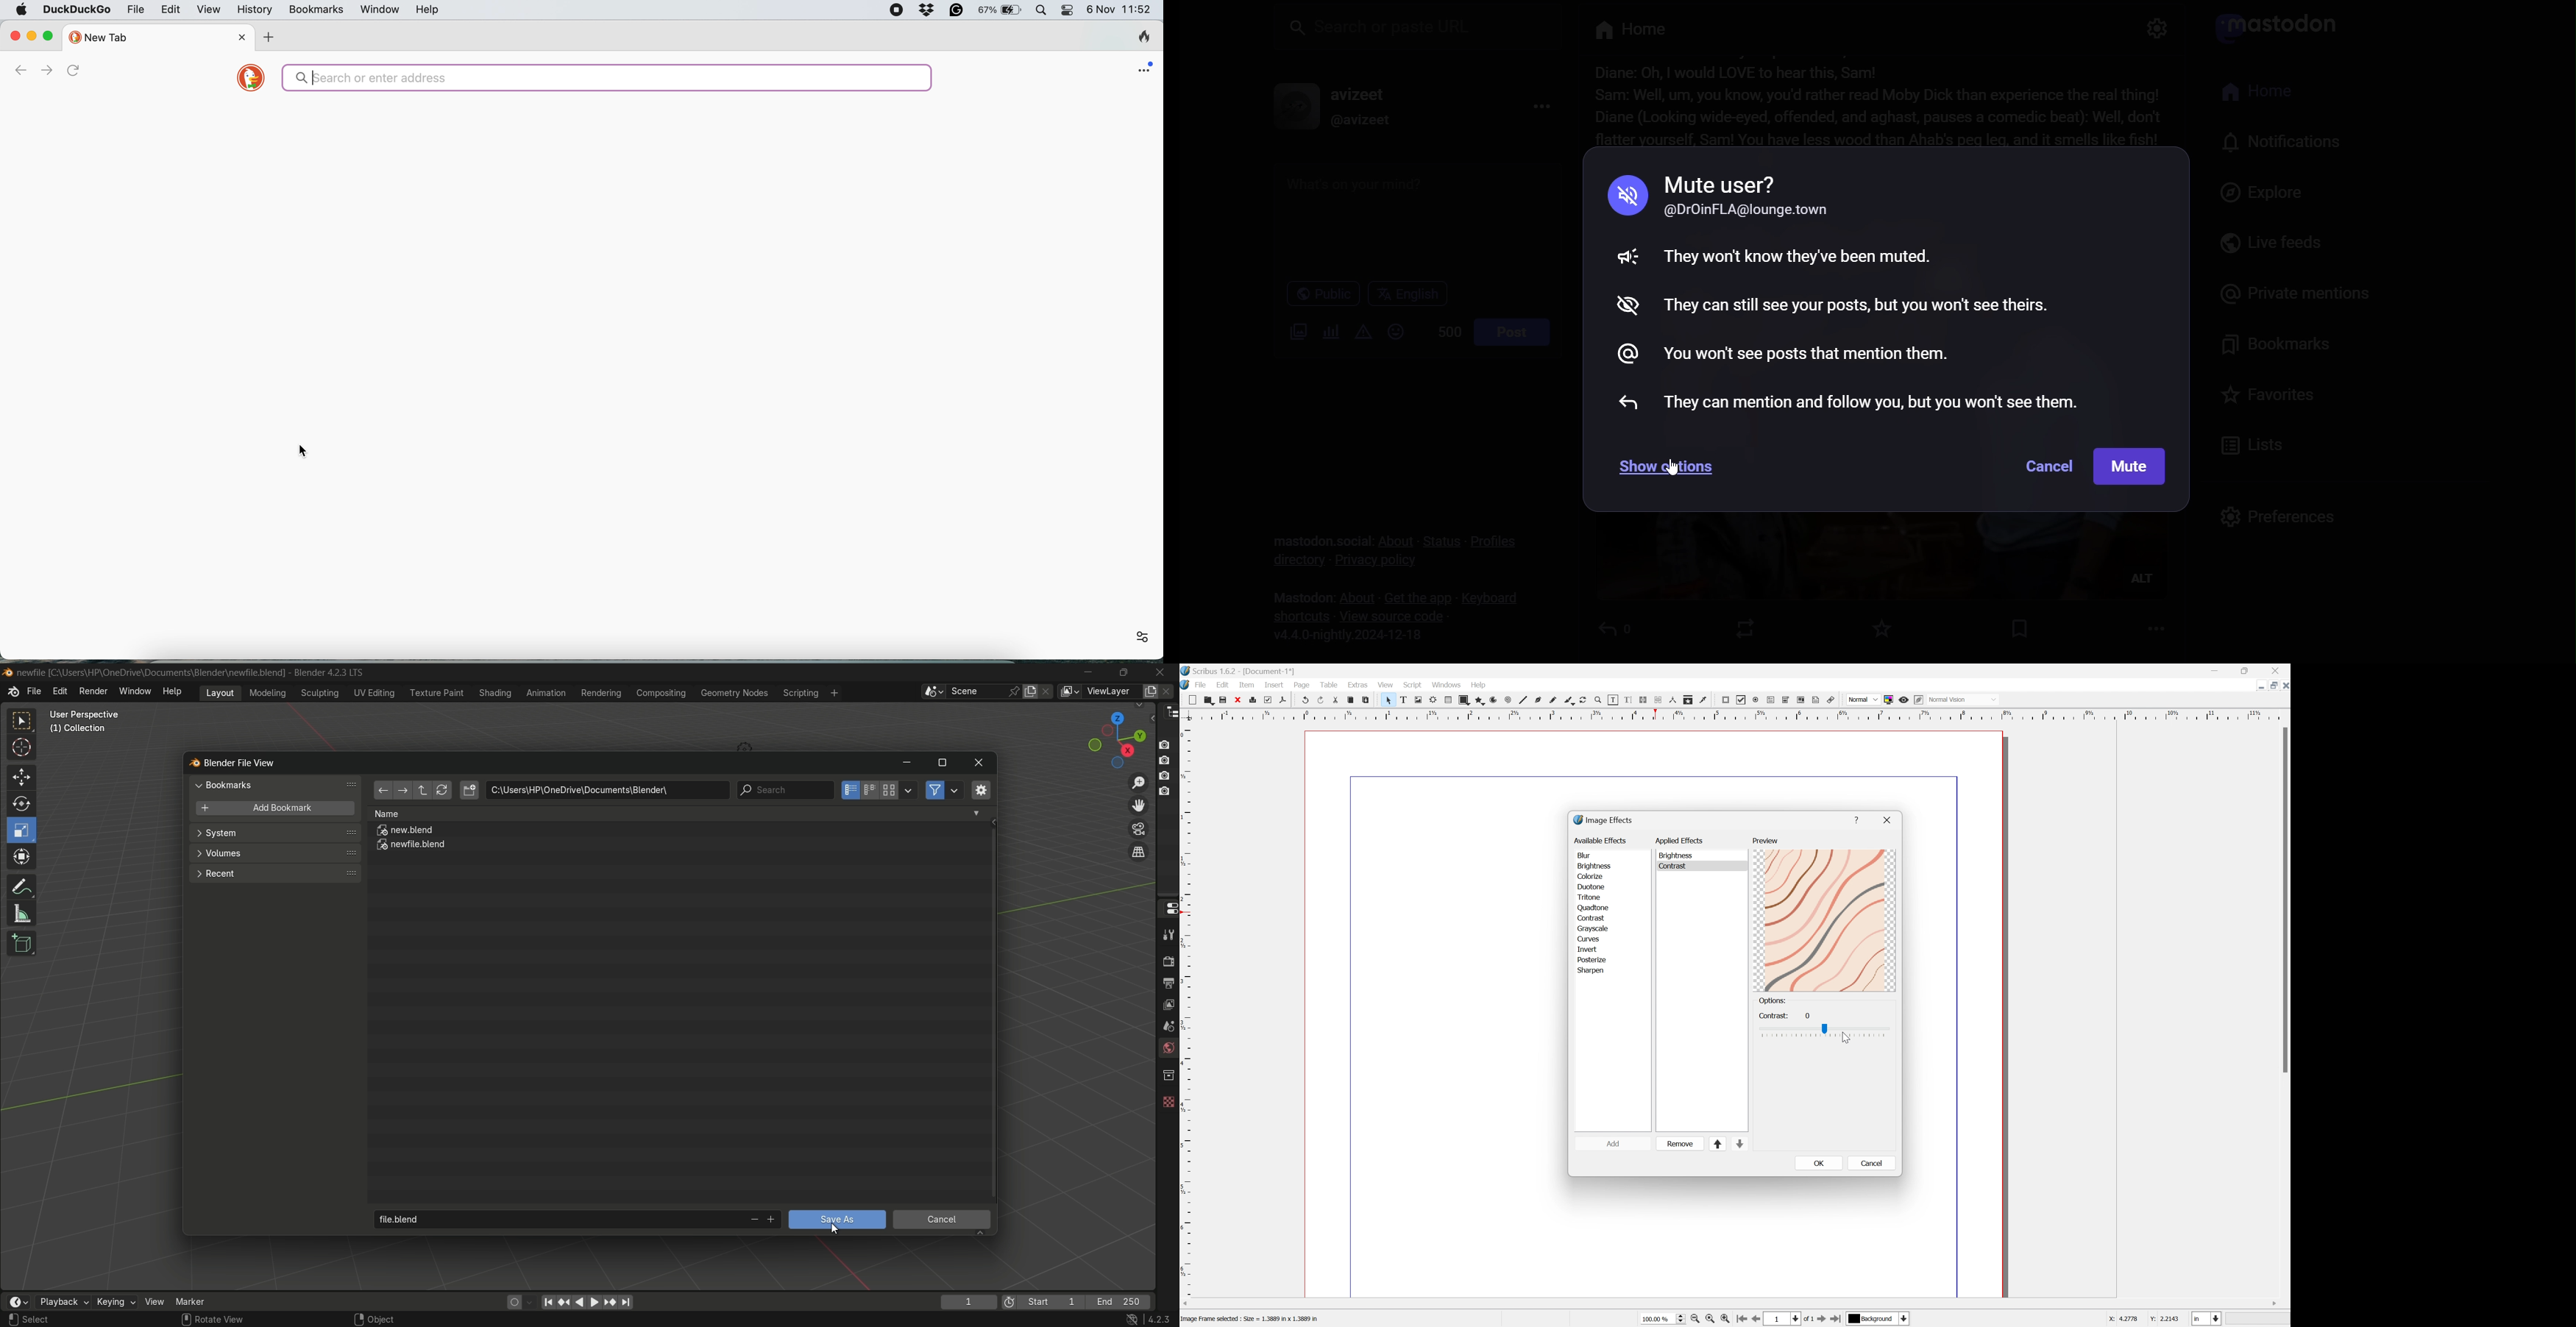 This screenshot has height=1344, width=2576. I want to click on close window, so click(980, 763).